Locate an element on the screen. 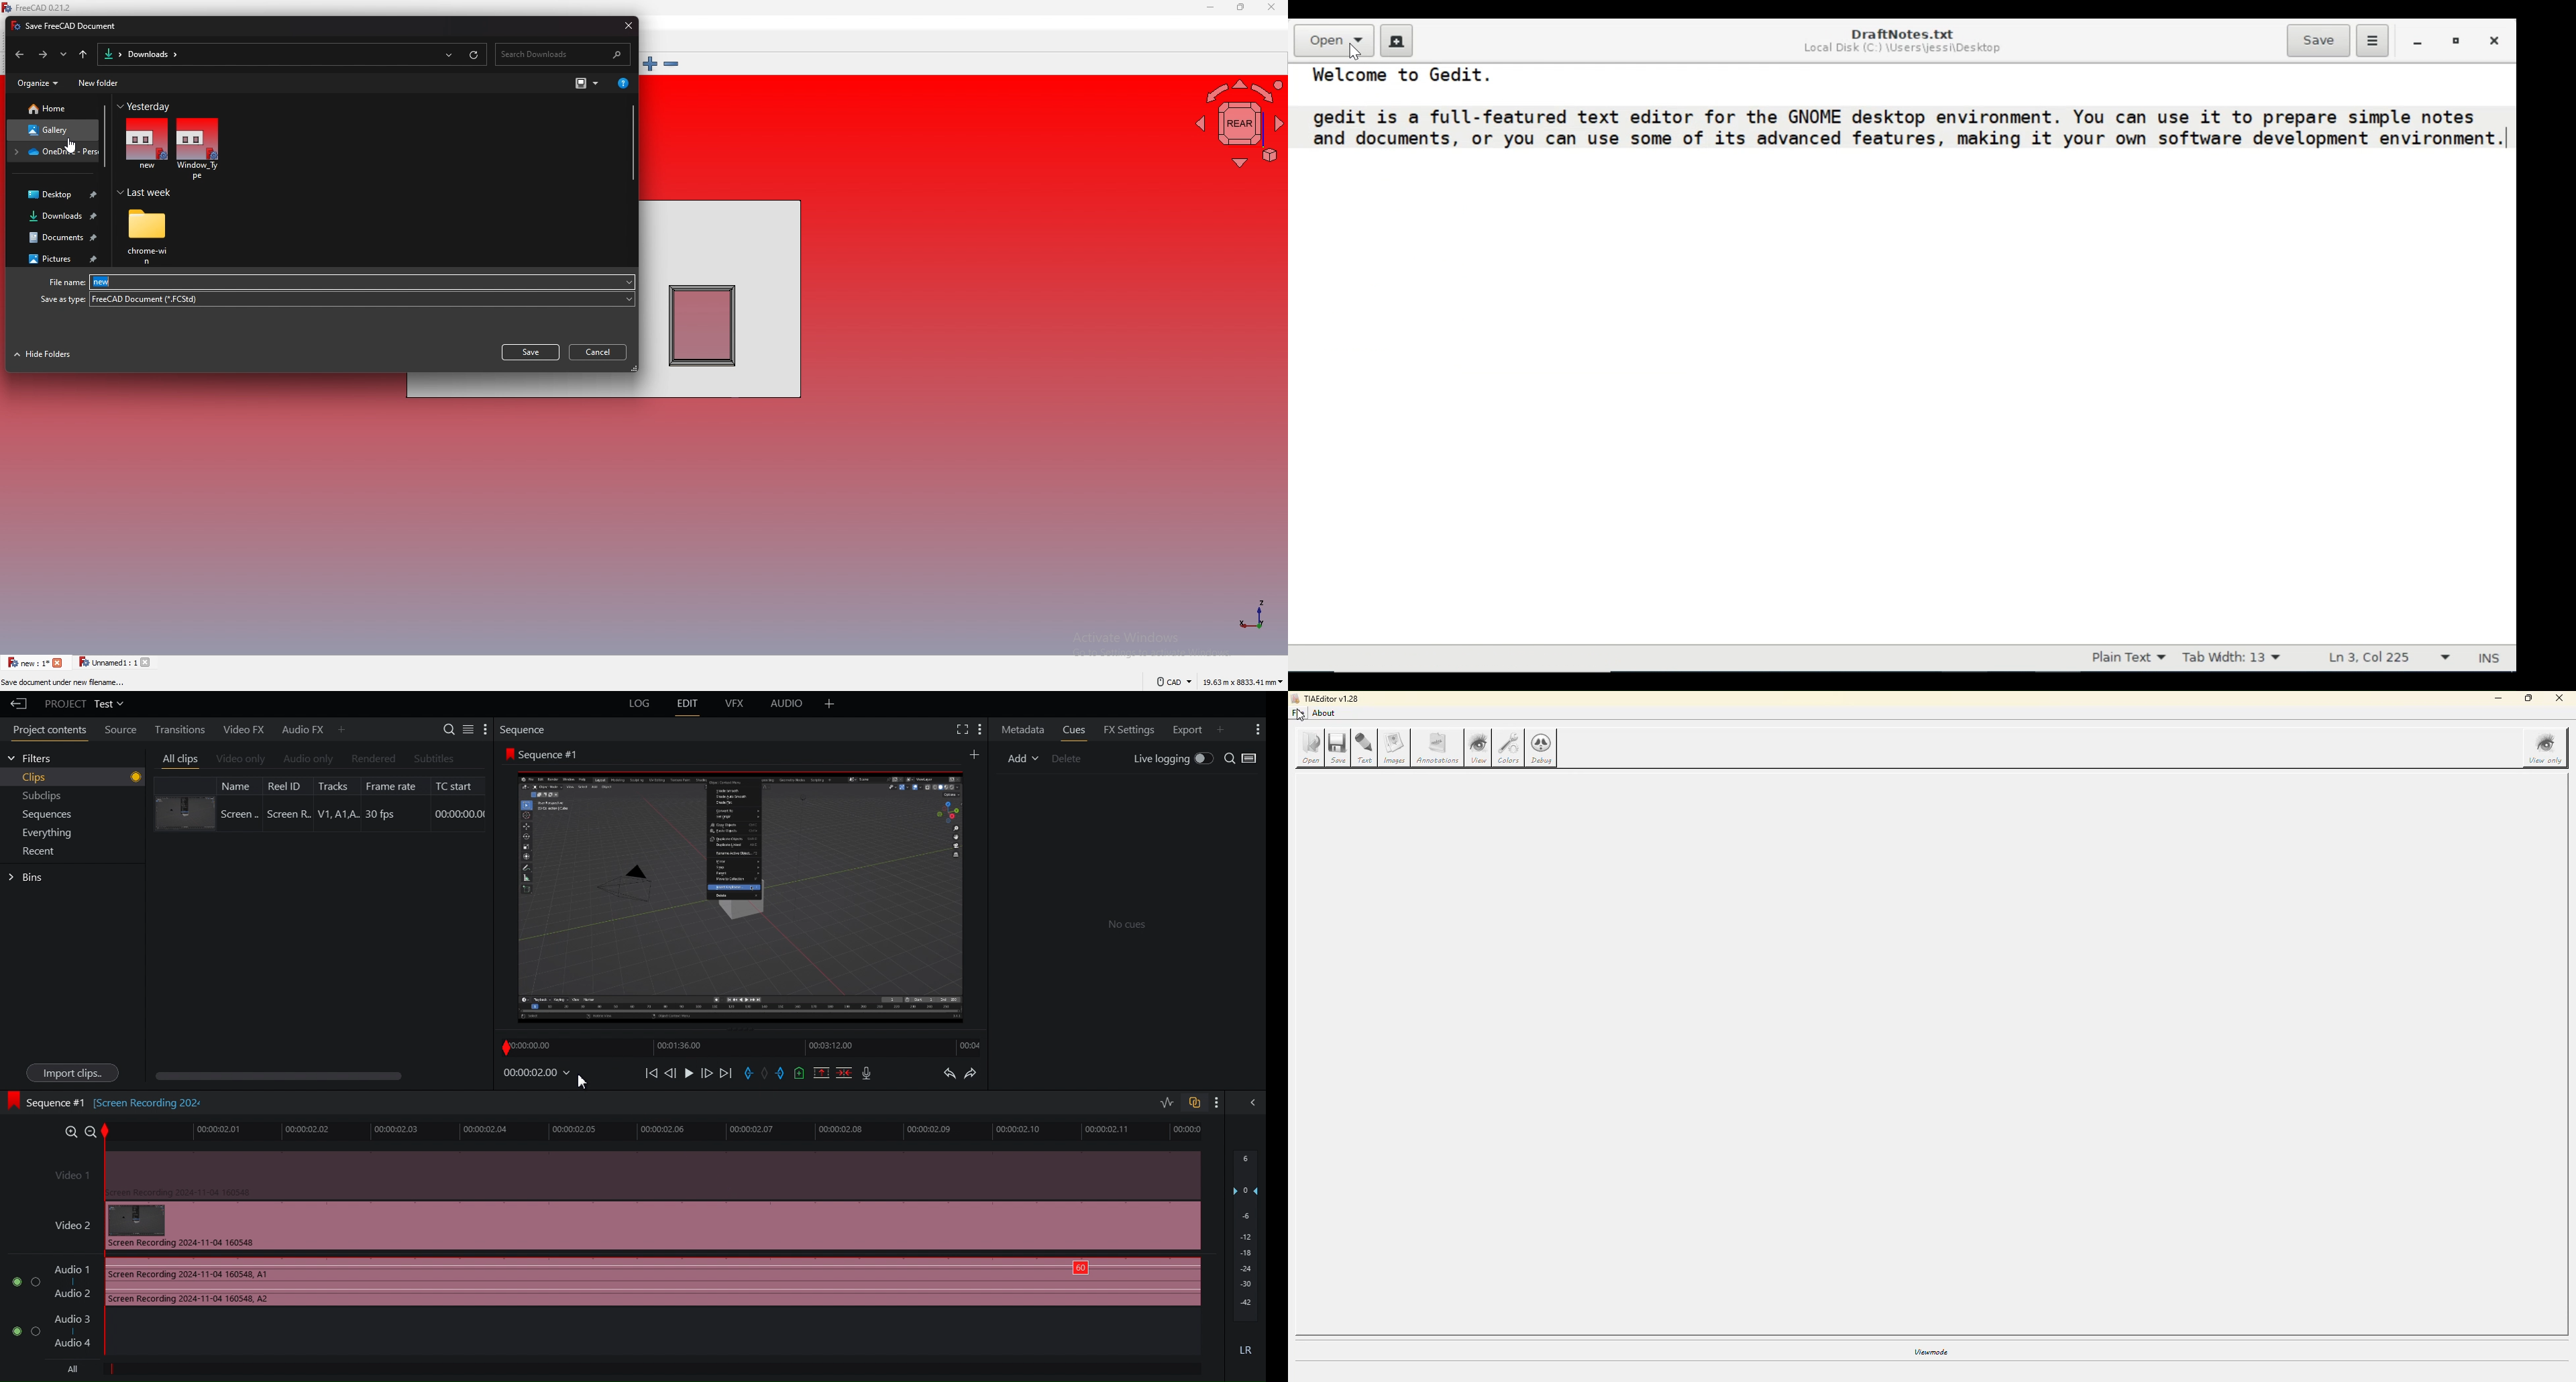 The image size is (2576, 1400). Add is located at coordinates (1023, 757).